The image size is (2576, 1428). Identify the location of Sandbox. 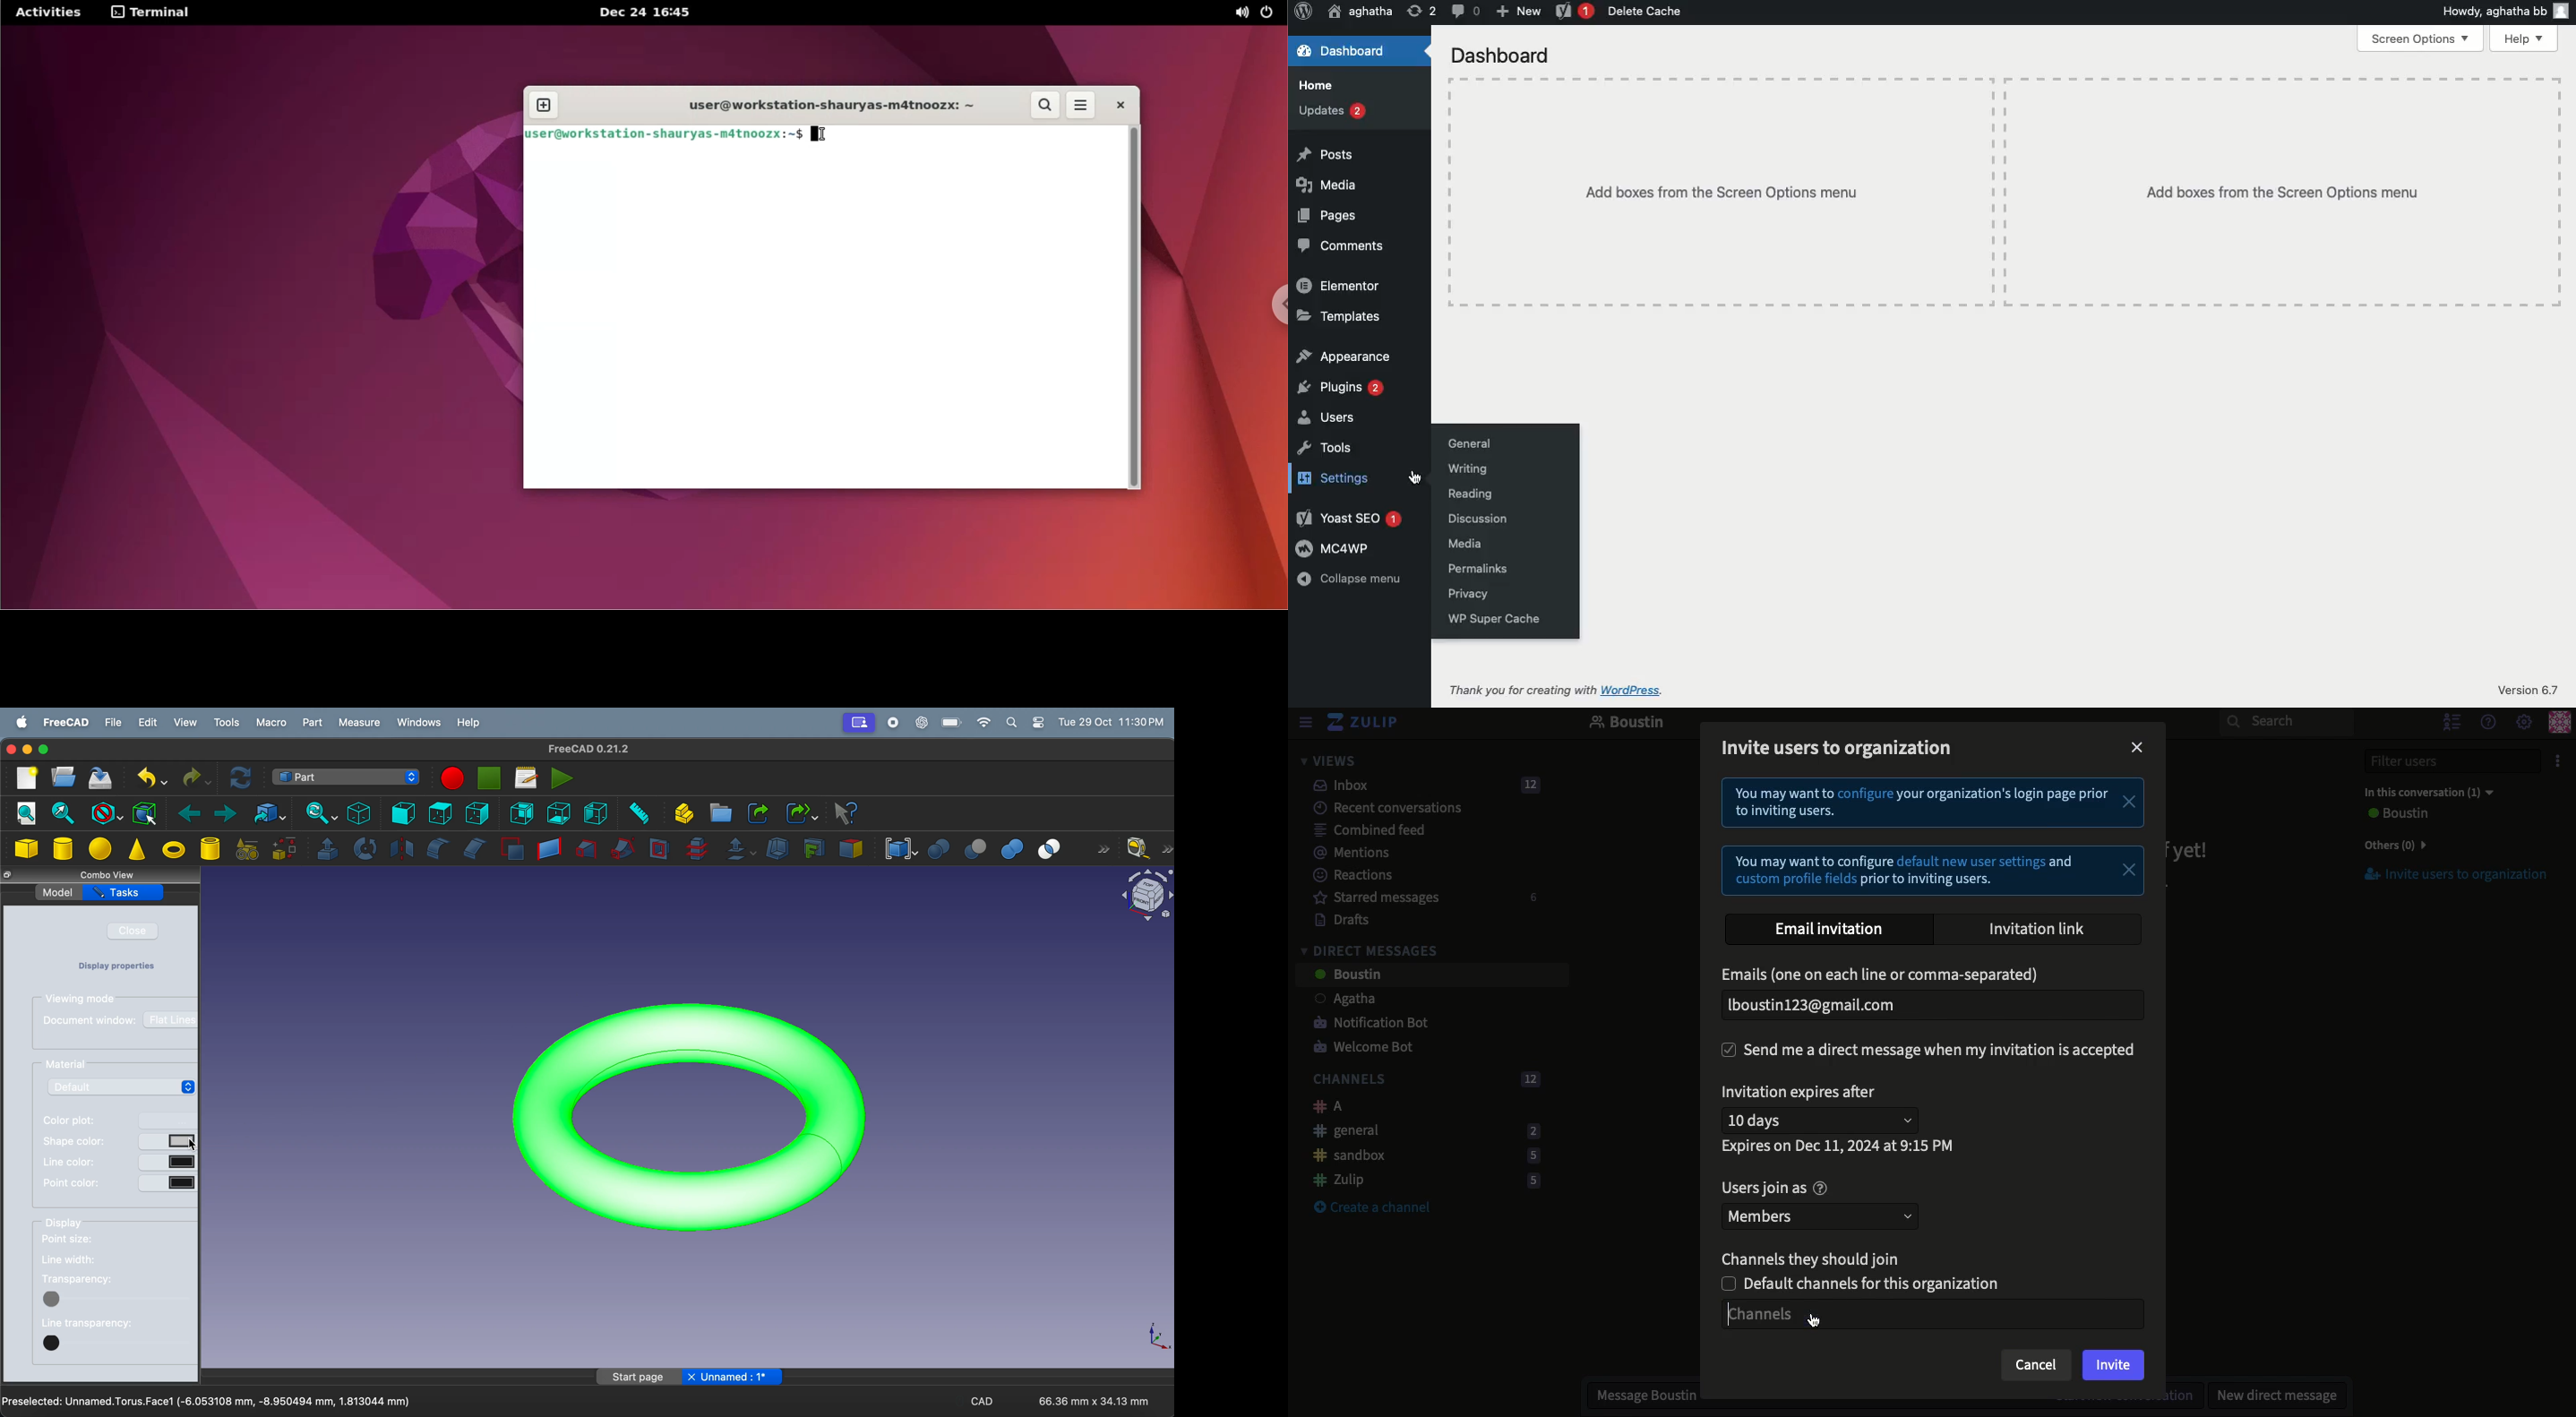
(1420, 1156).